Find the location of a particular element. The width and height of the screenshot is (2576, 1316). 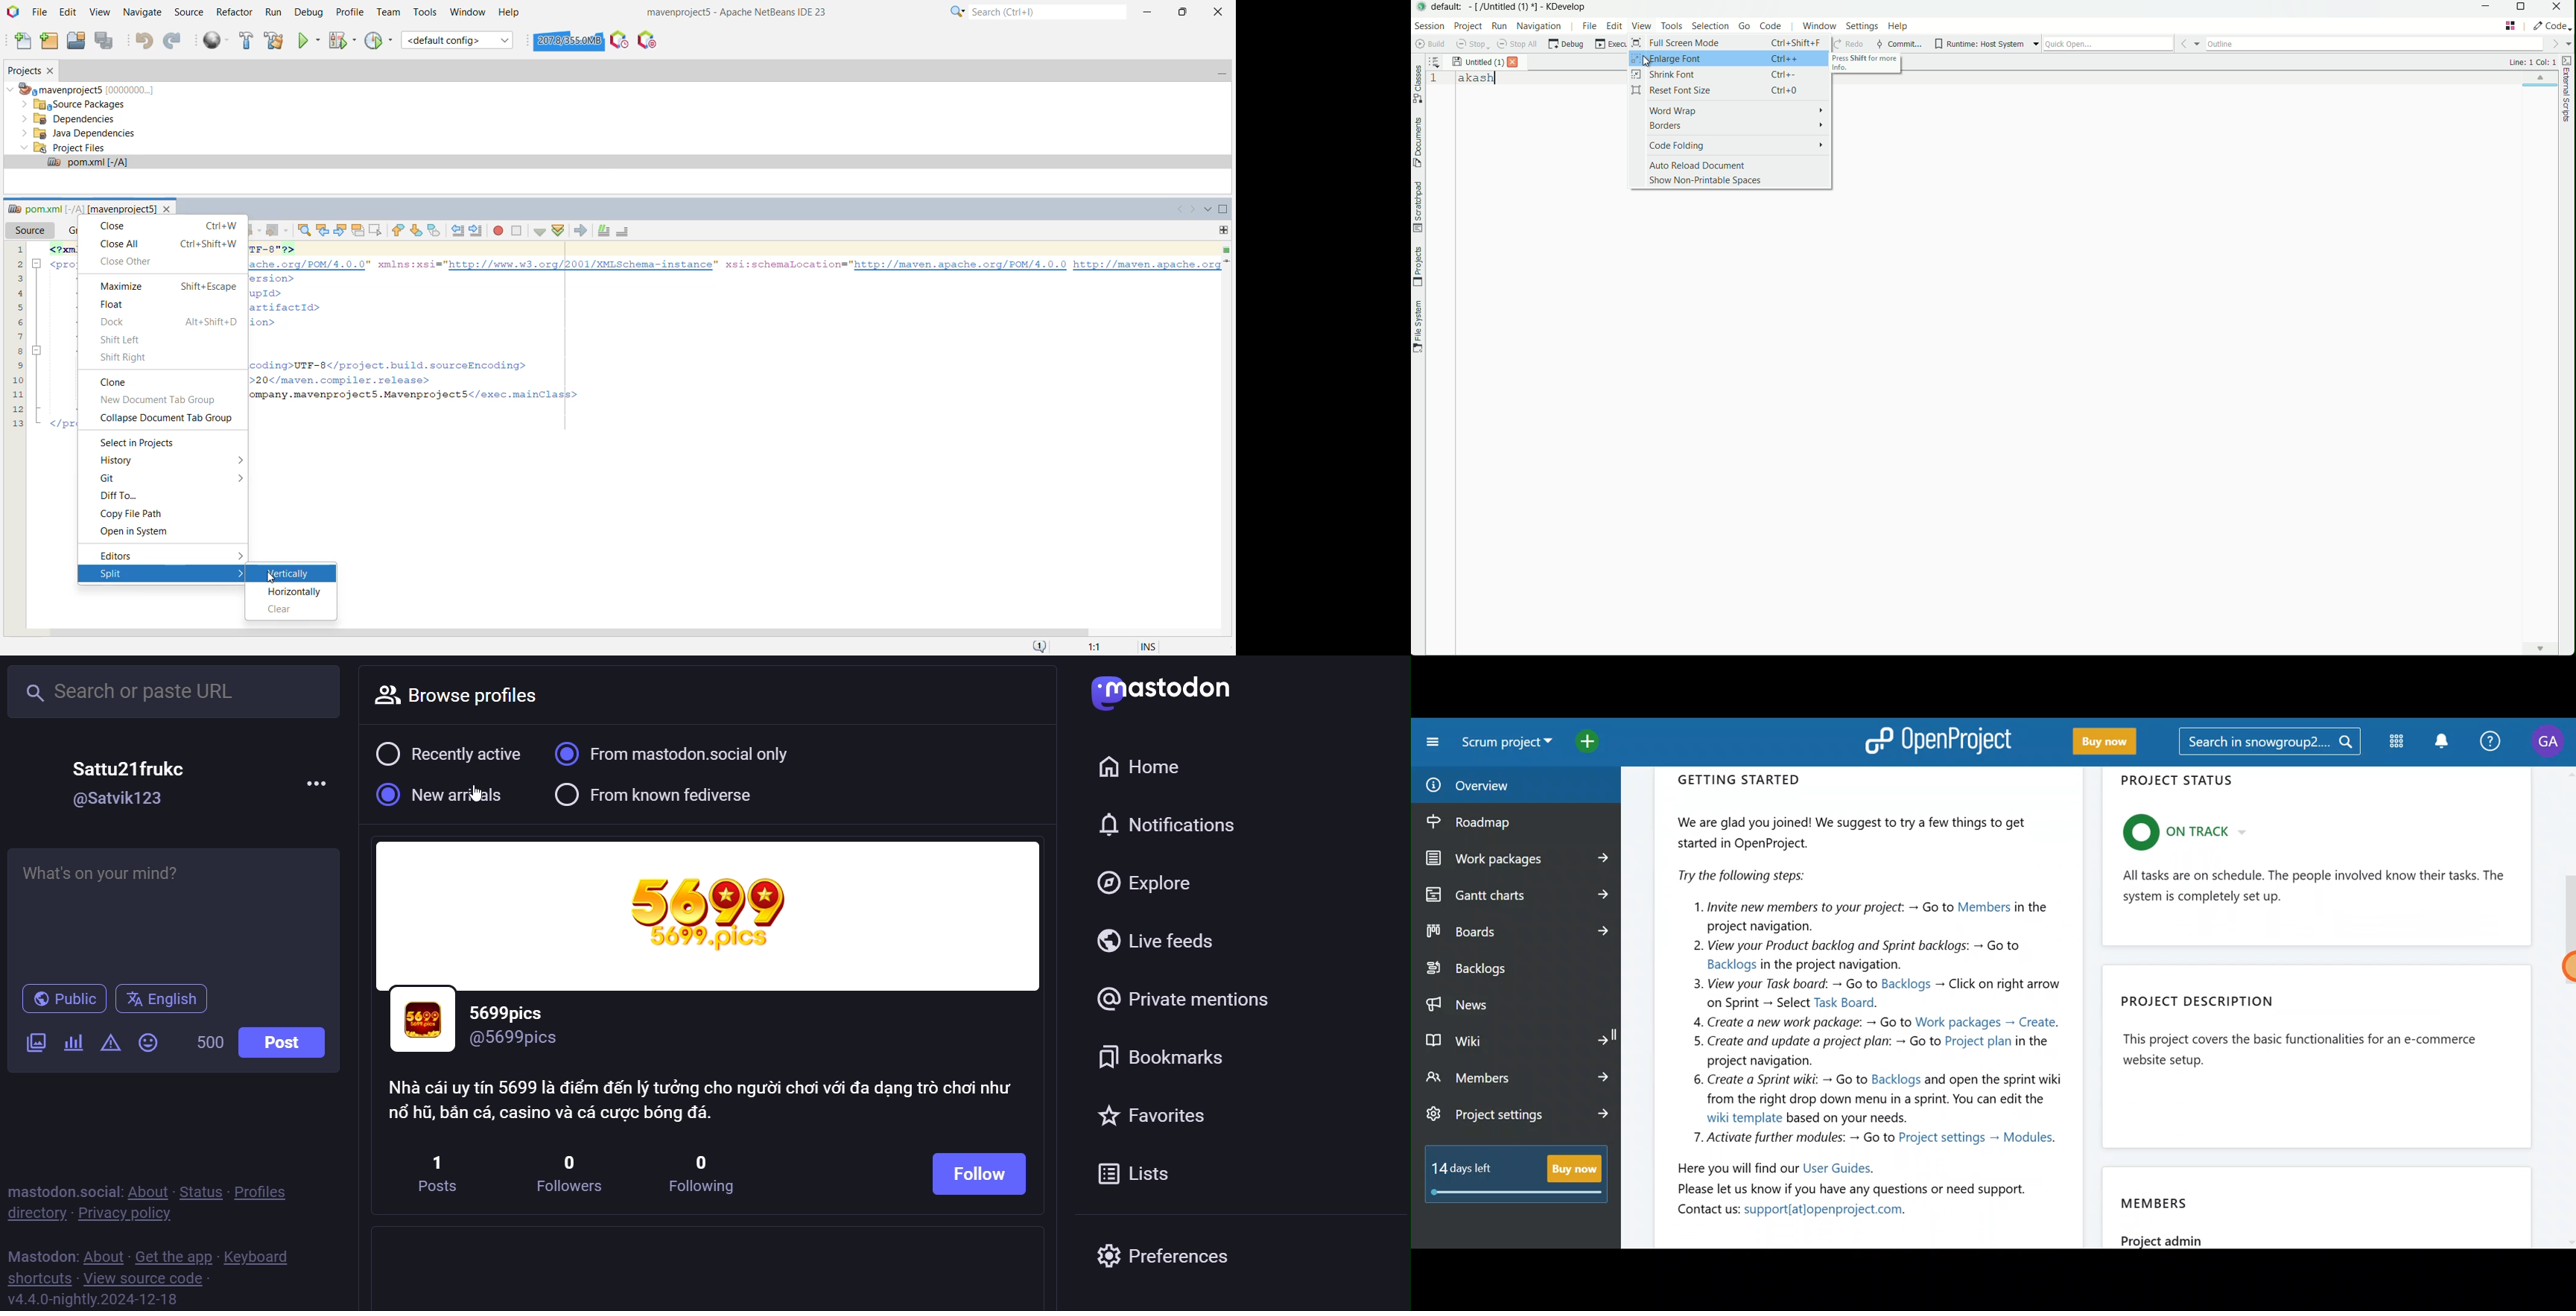

Wiki is located at coordinates (1516, 1038).